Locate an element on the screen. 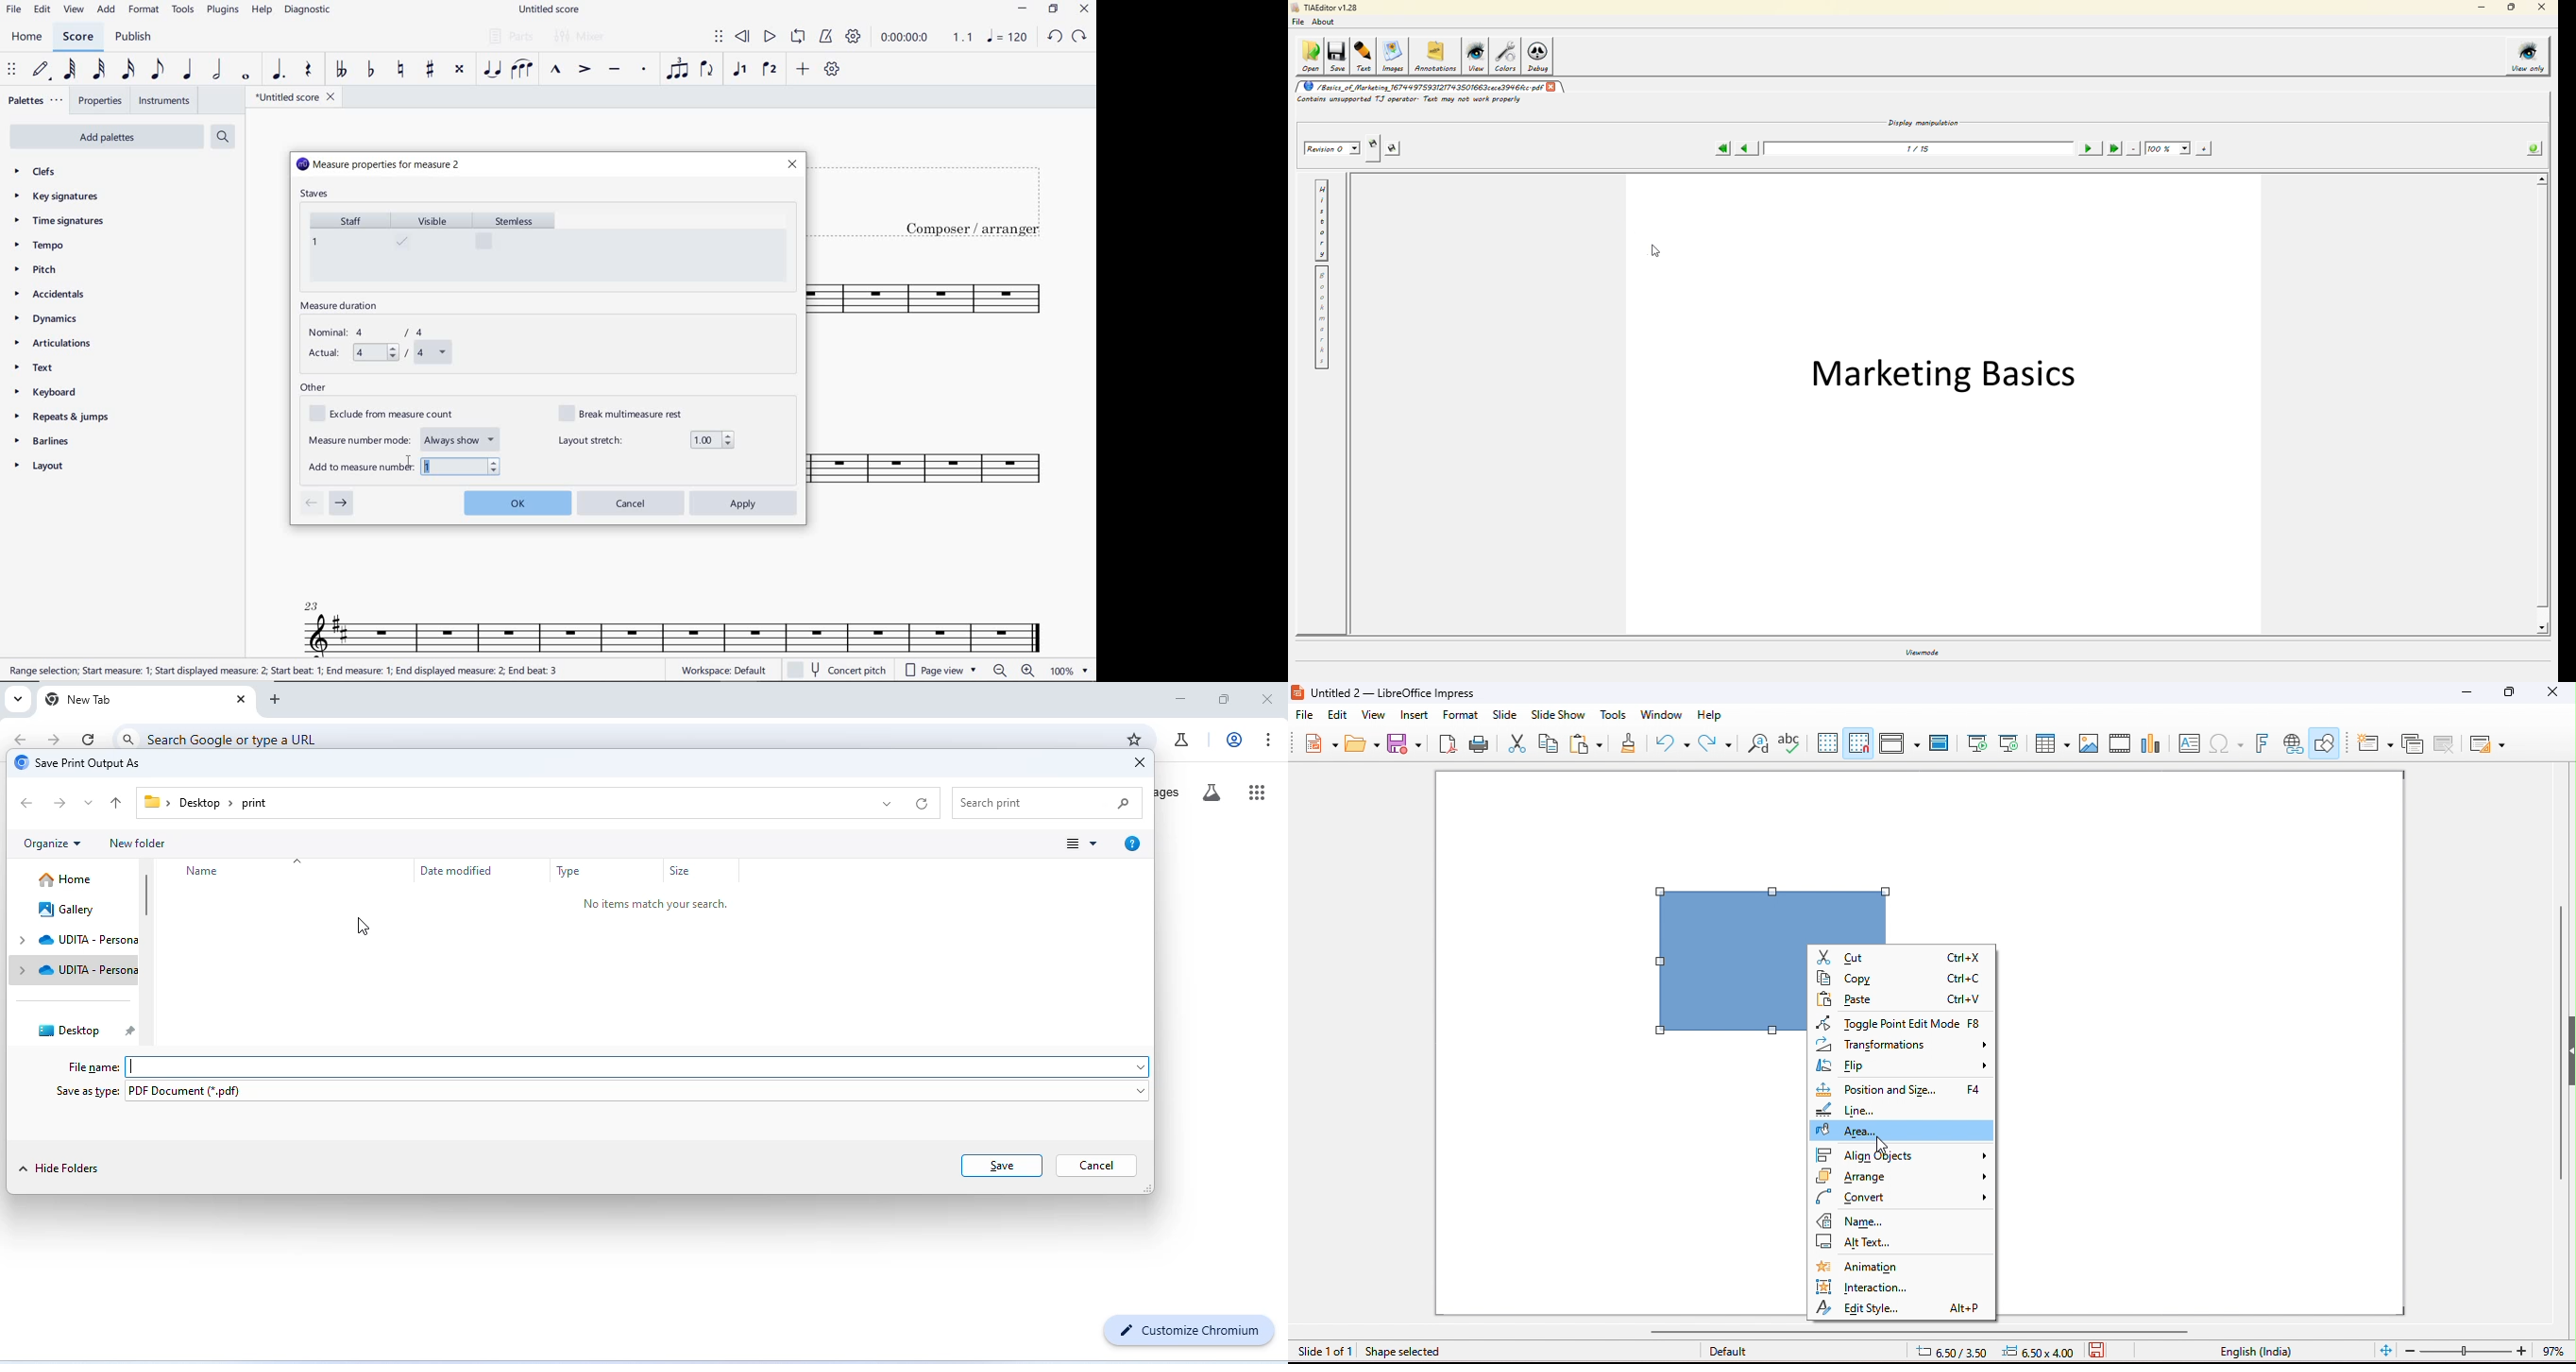  apply is located at coordinates (745, 503).